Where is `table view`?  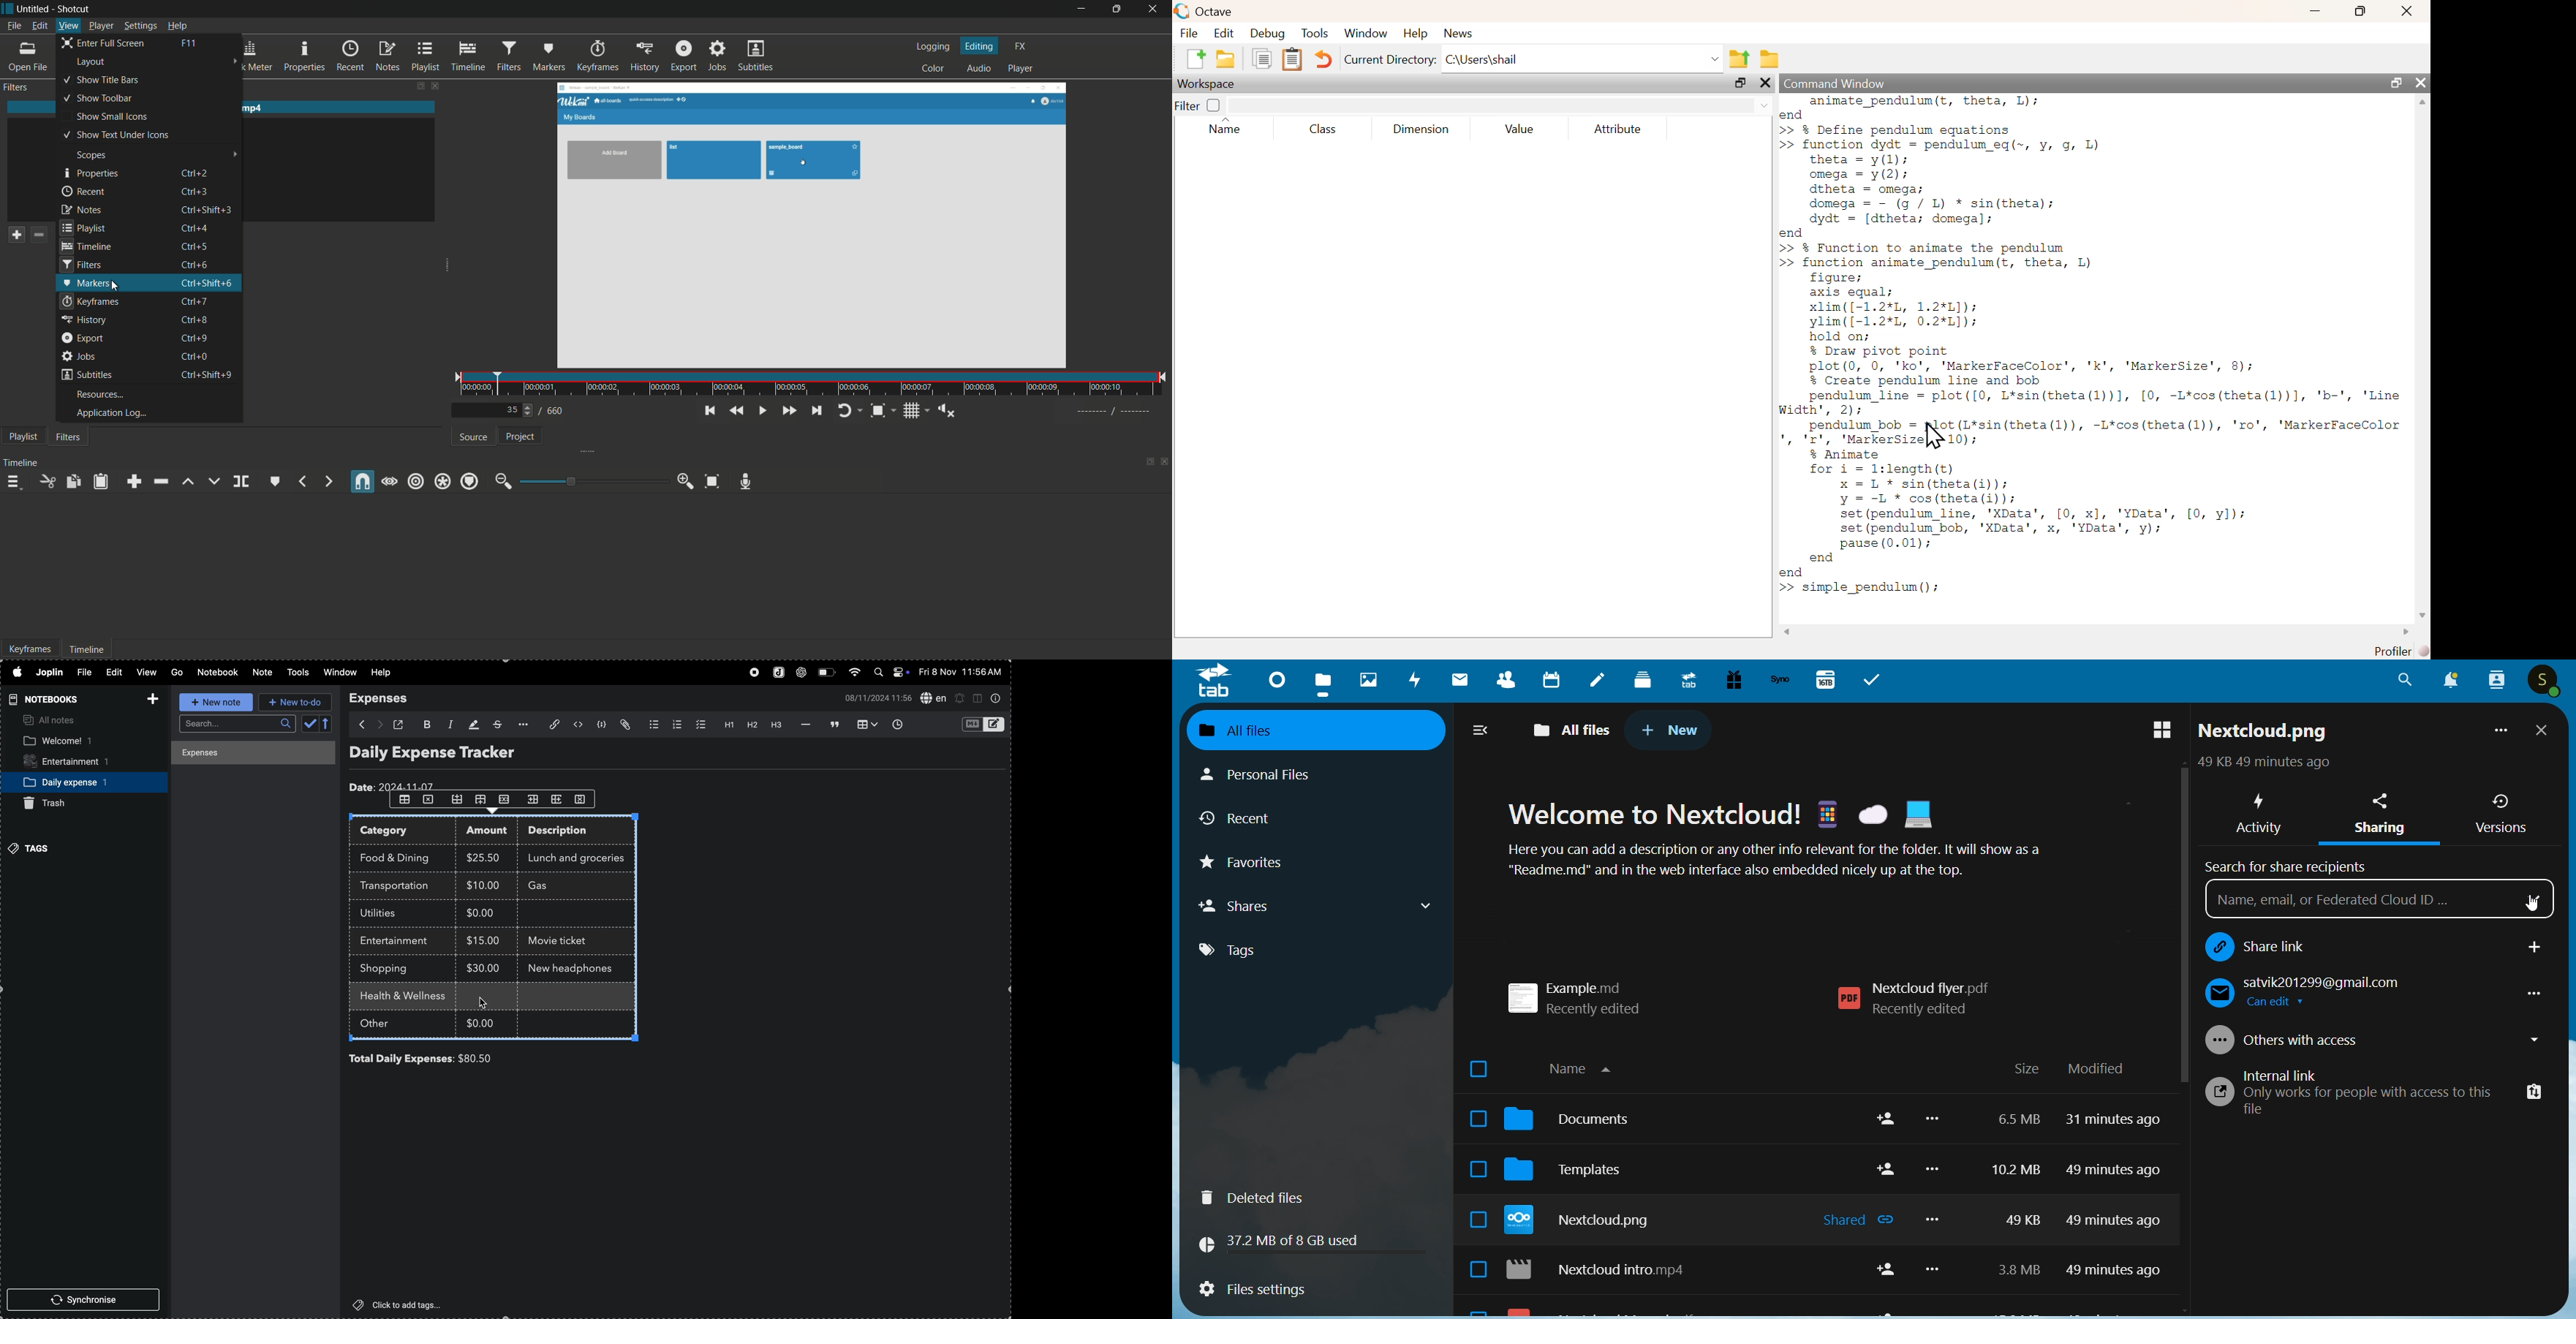
table view is located at coordinates (864, 724).